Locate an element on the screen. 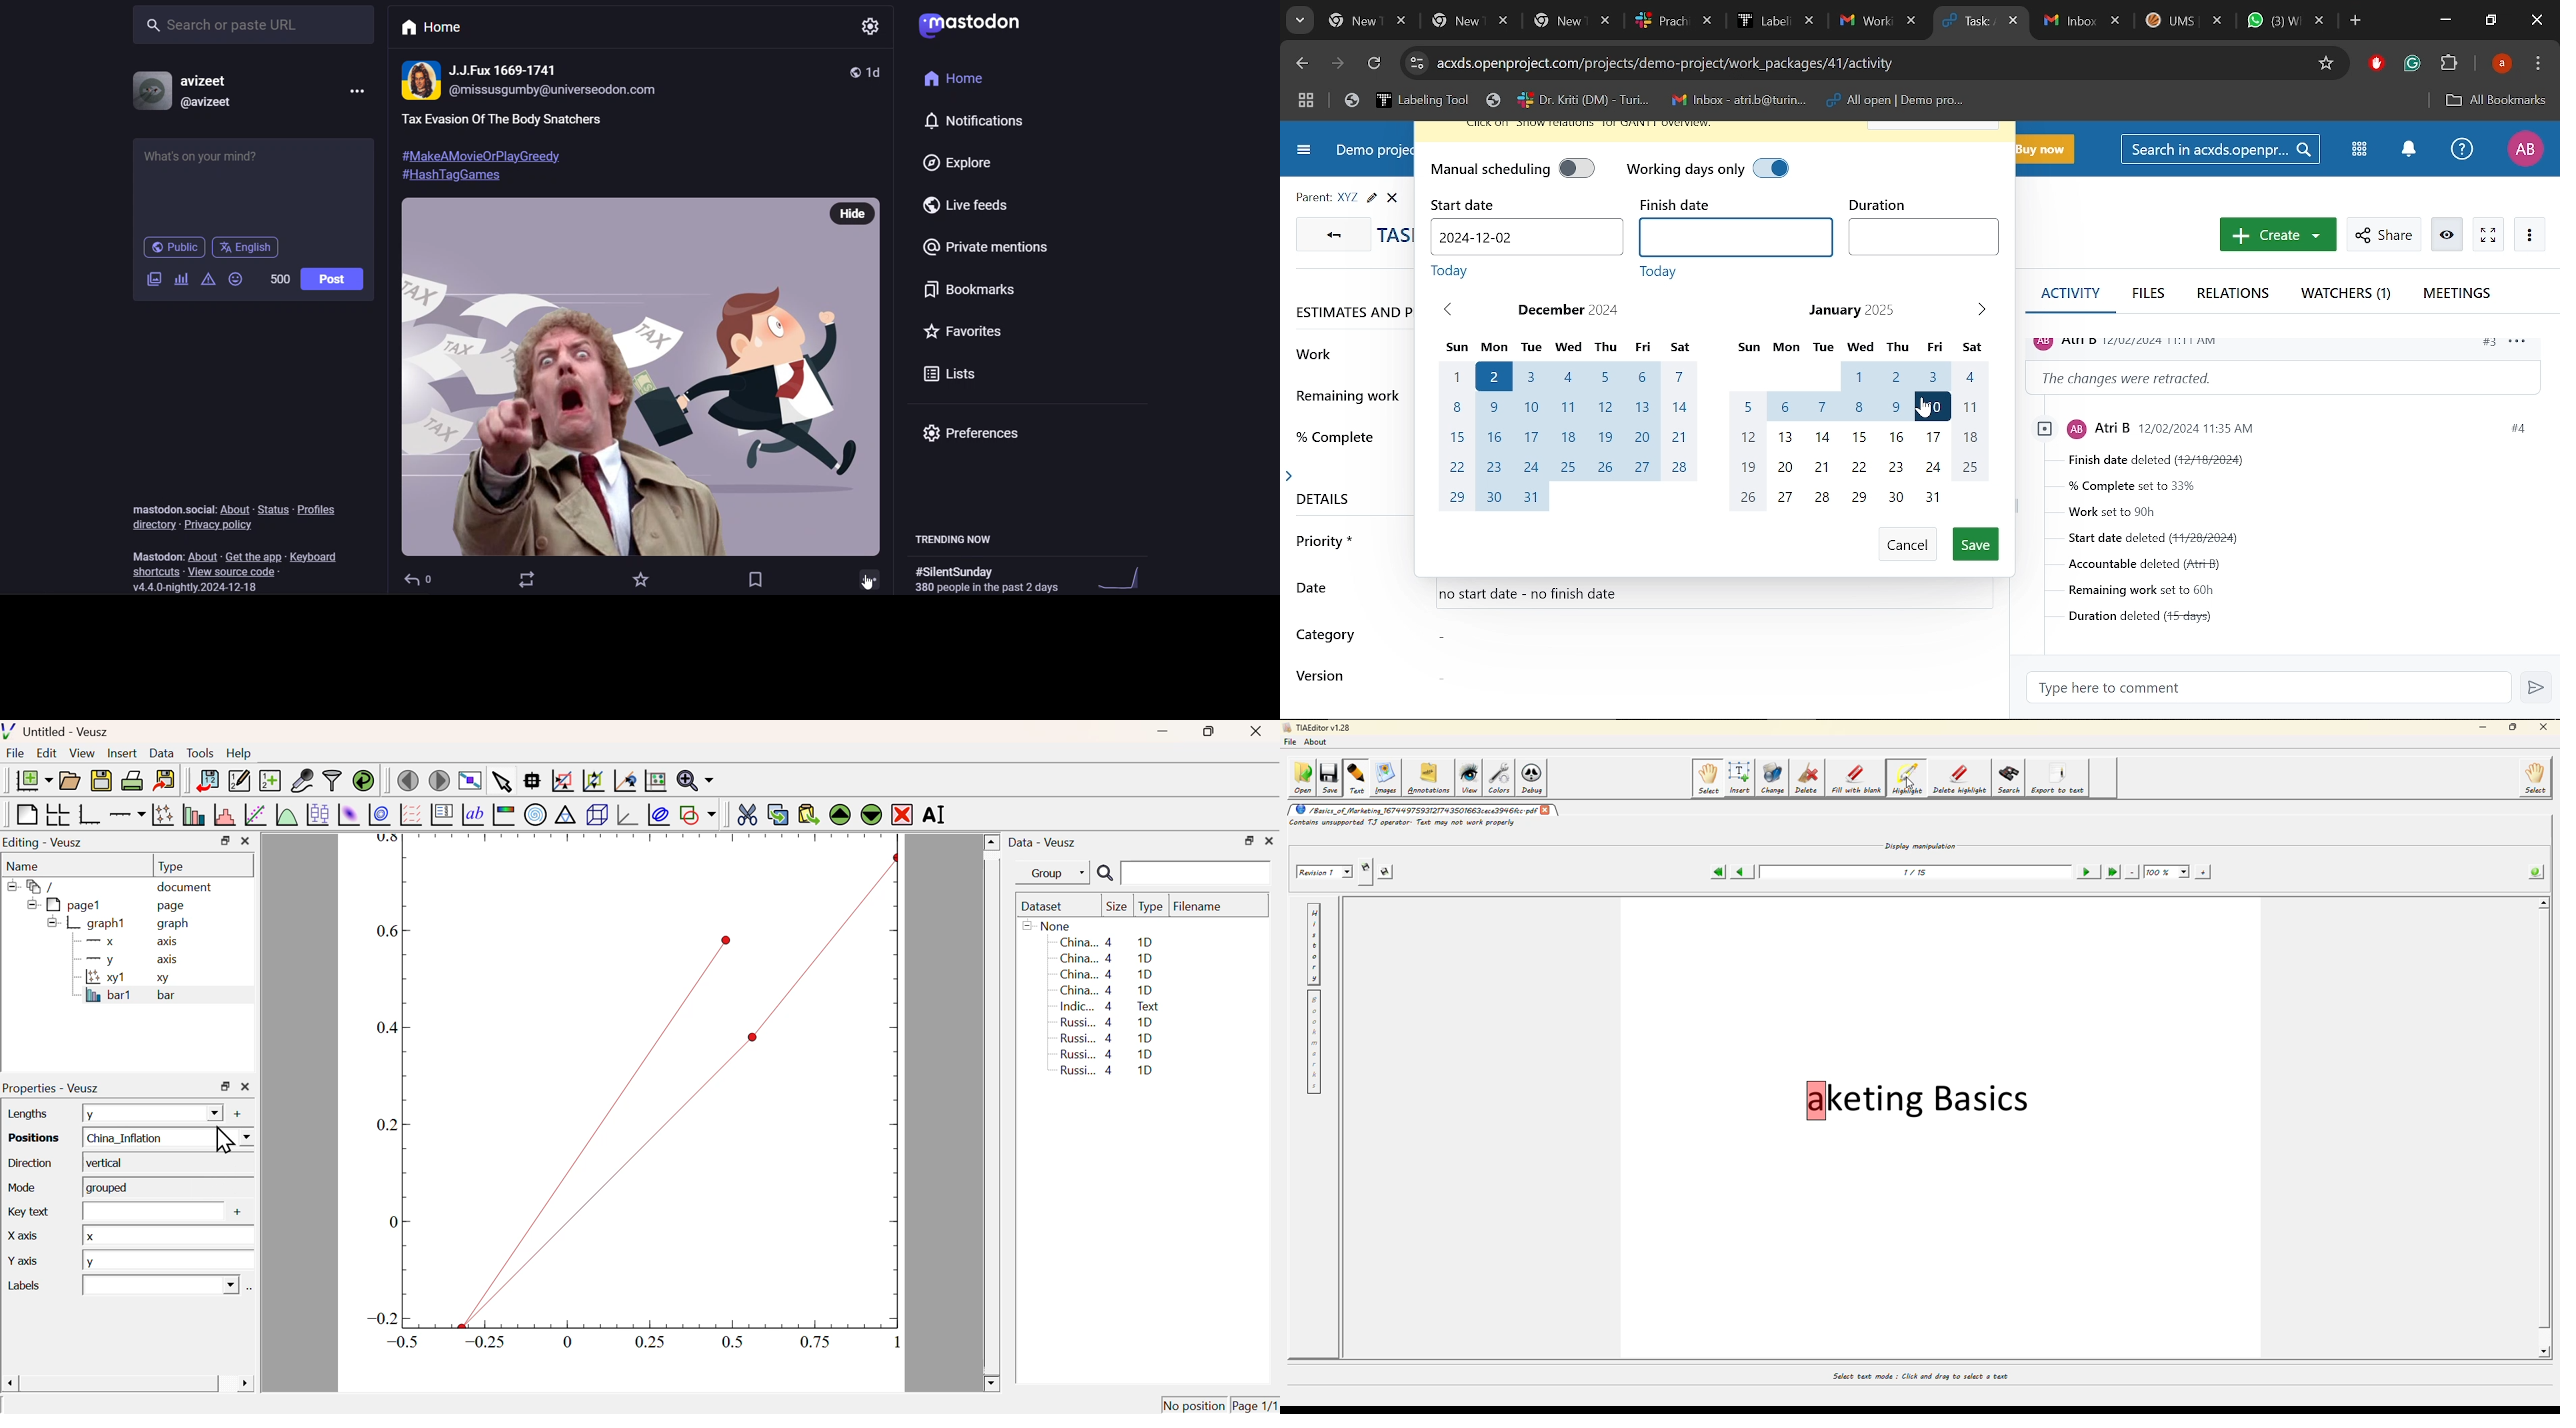 Image resolution: width=2576 pixels, height=1428 pixels. keyboard is located at coordinates (317, 557).